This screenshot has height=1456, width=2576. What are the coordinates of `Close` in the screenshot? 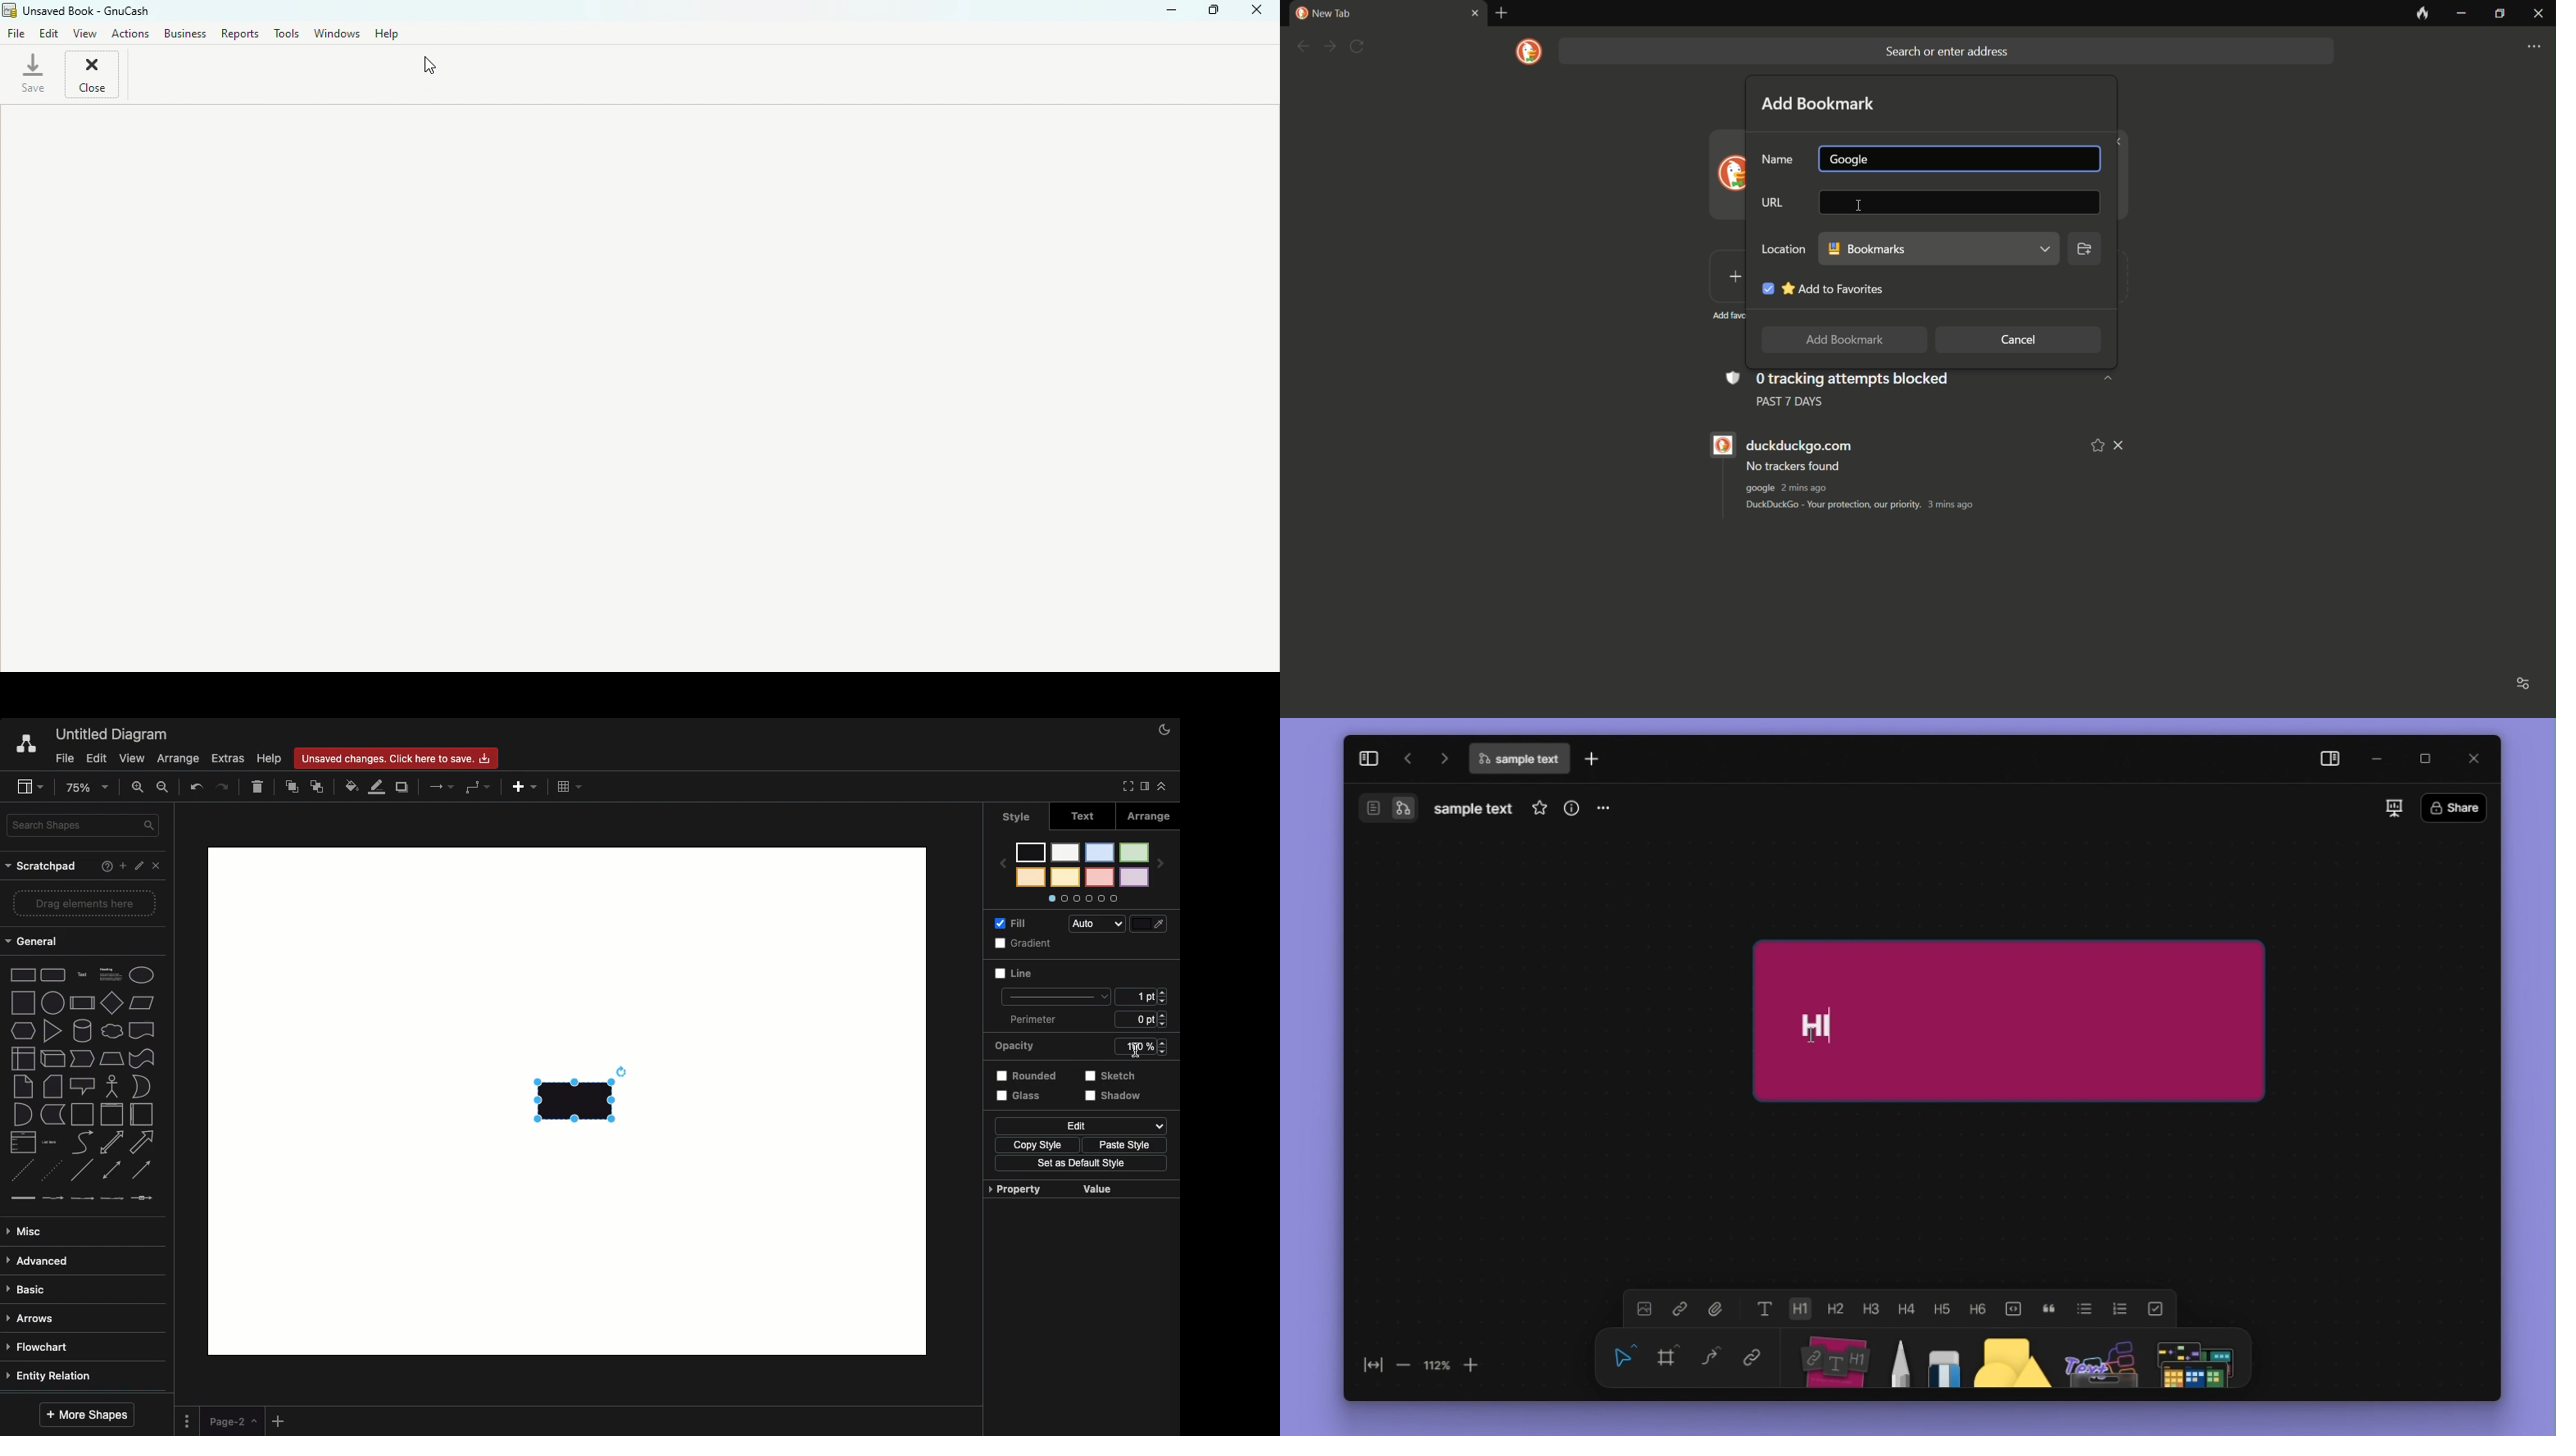 It's located at (155, 868).